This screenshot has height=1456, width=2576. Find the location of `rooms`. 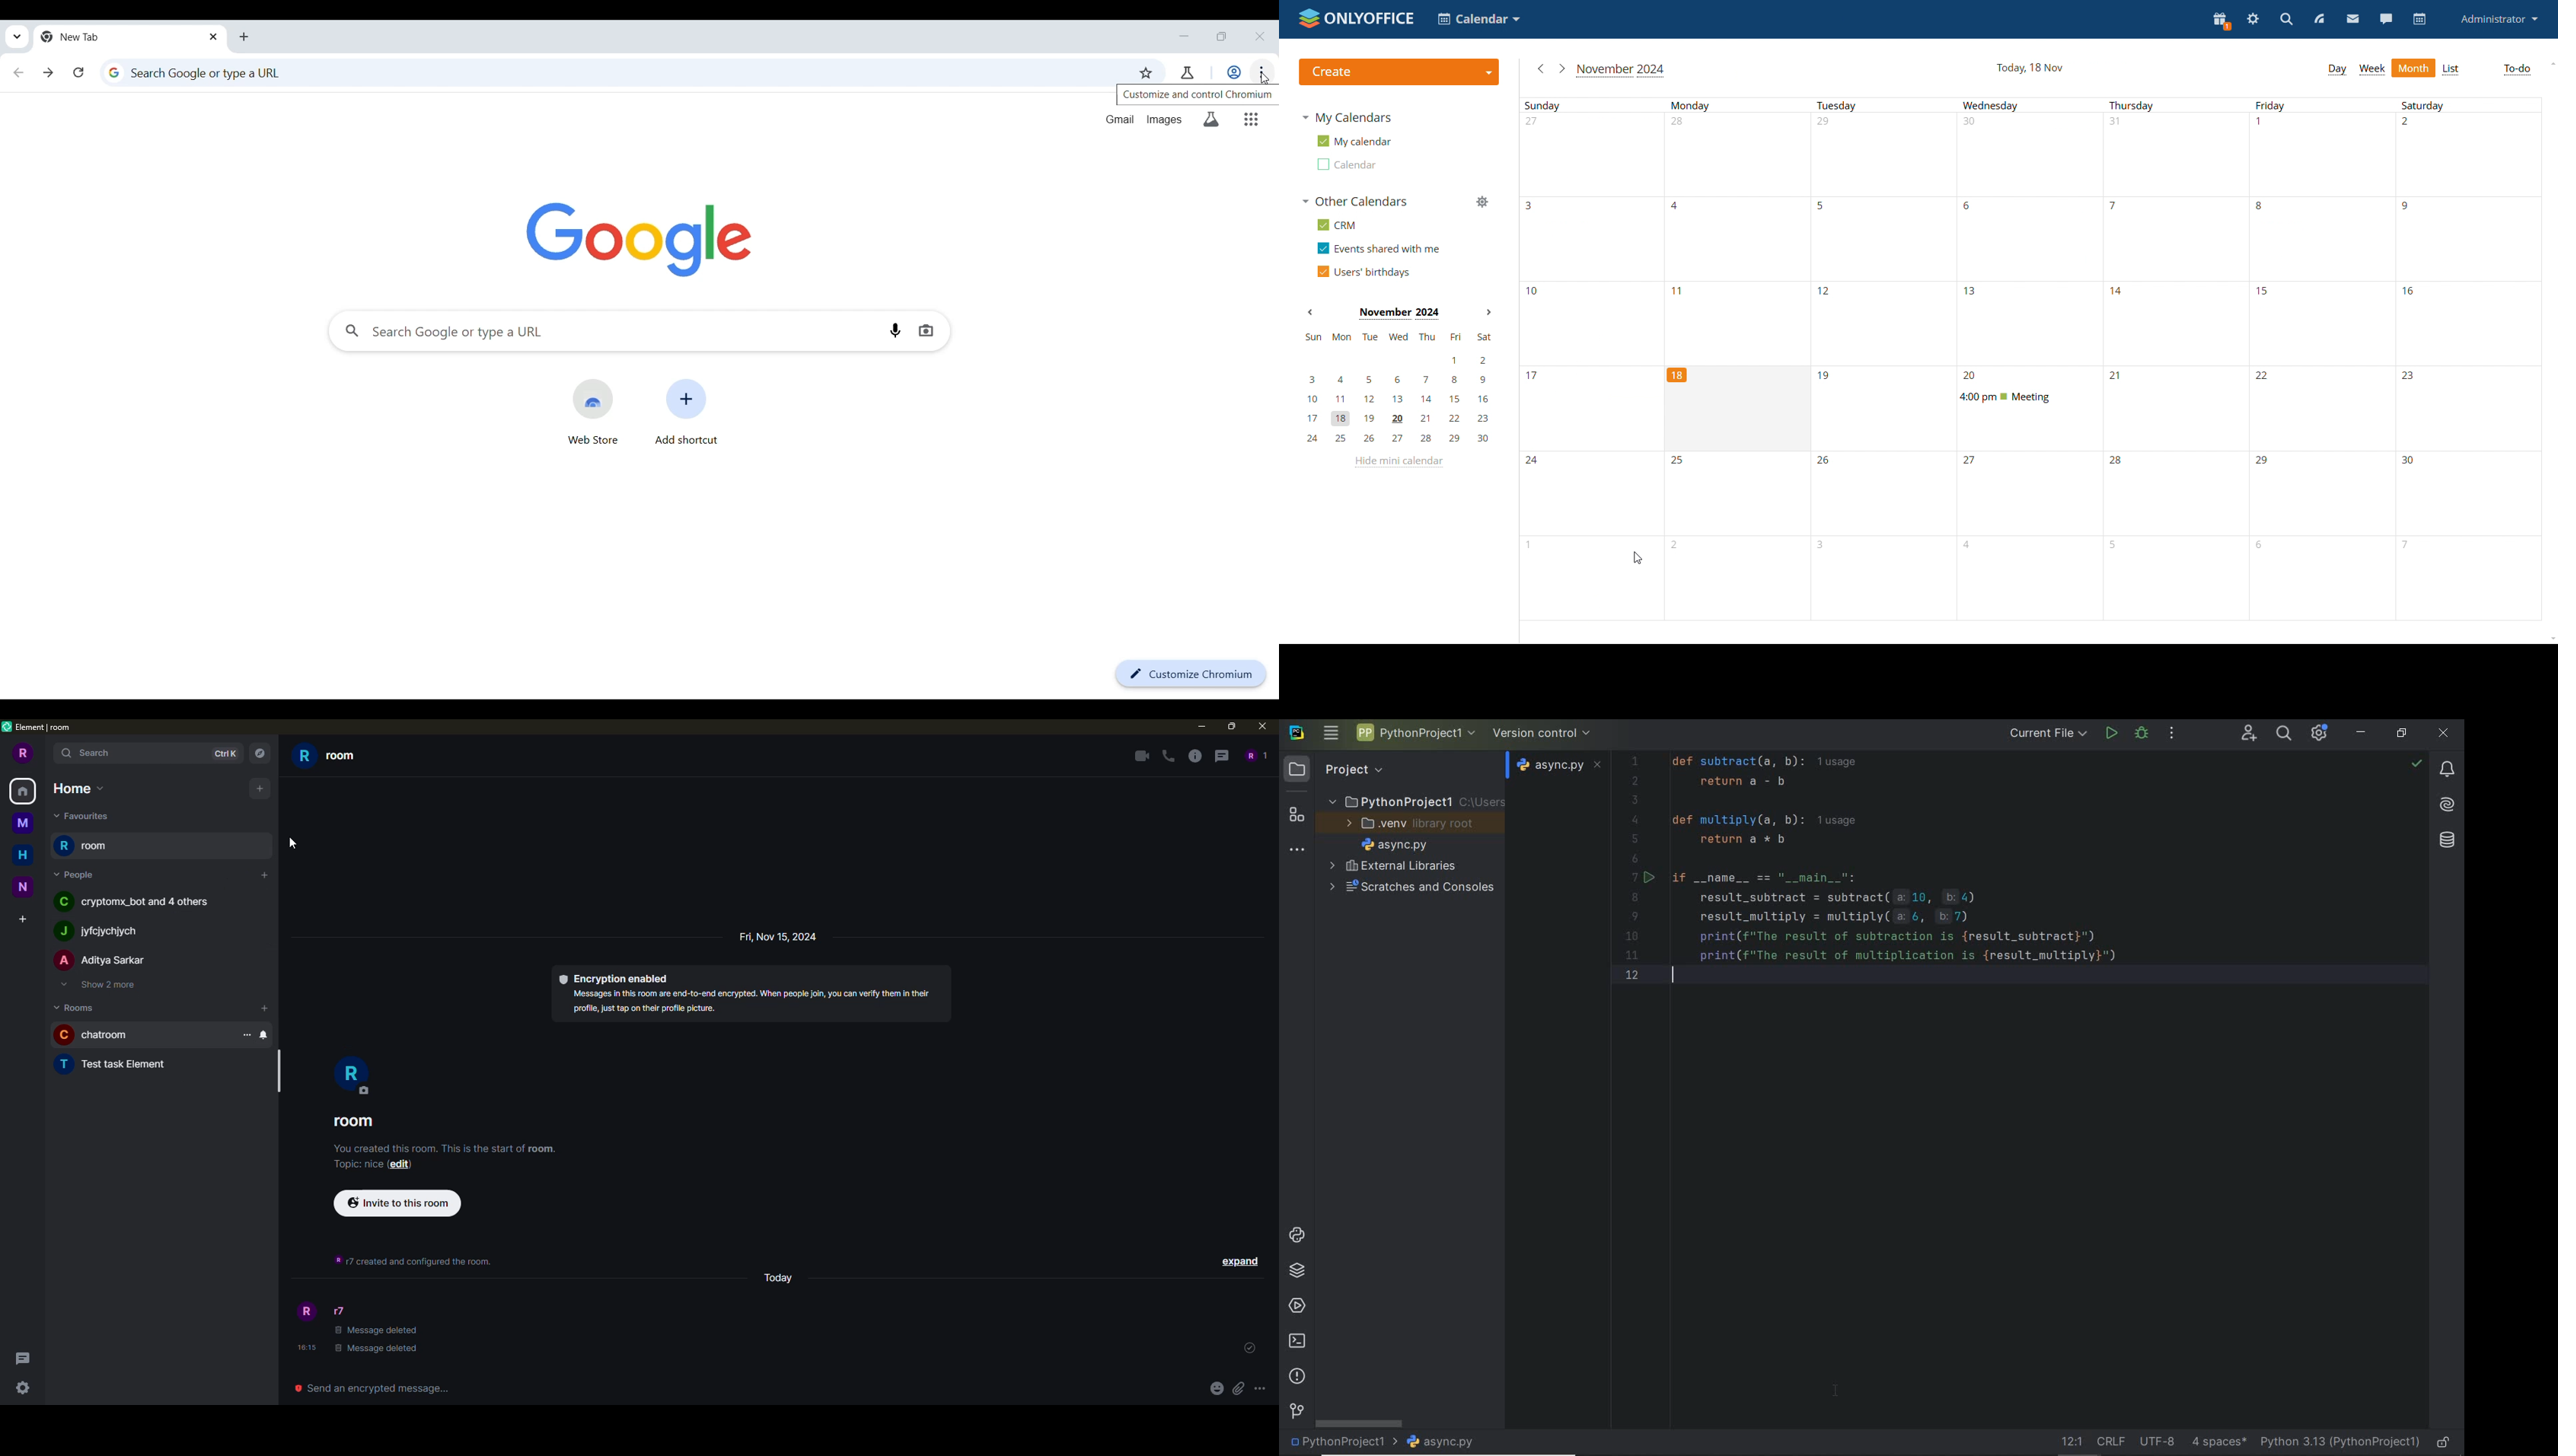

rooms is located at coordinates (77, 1009).